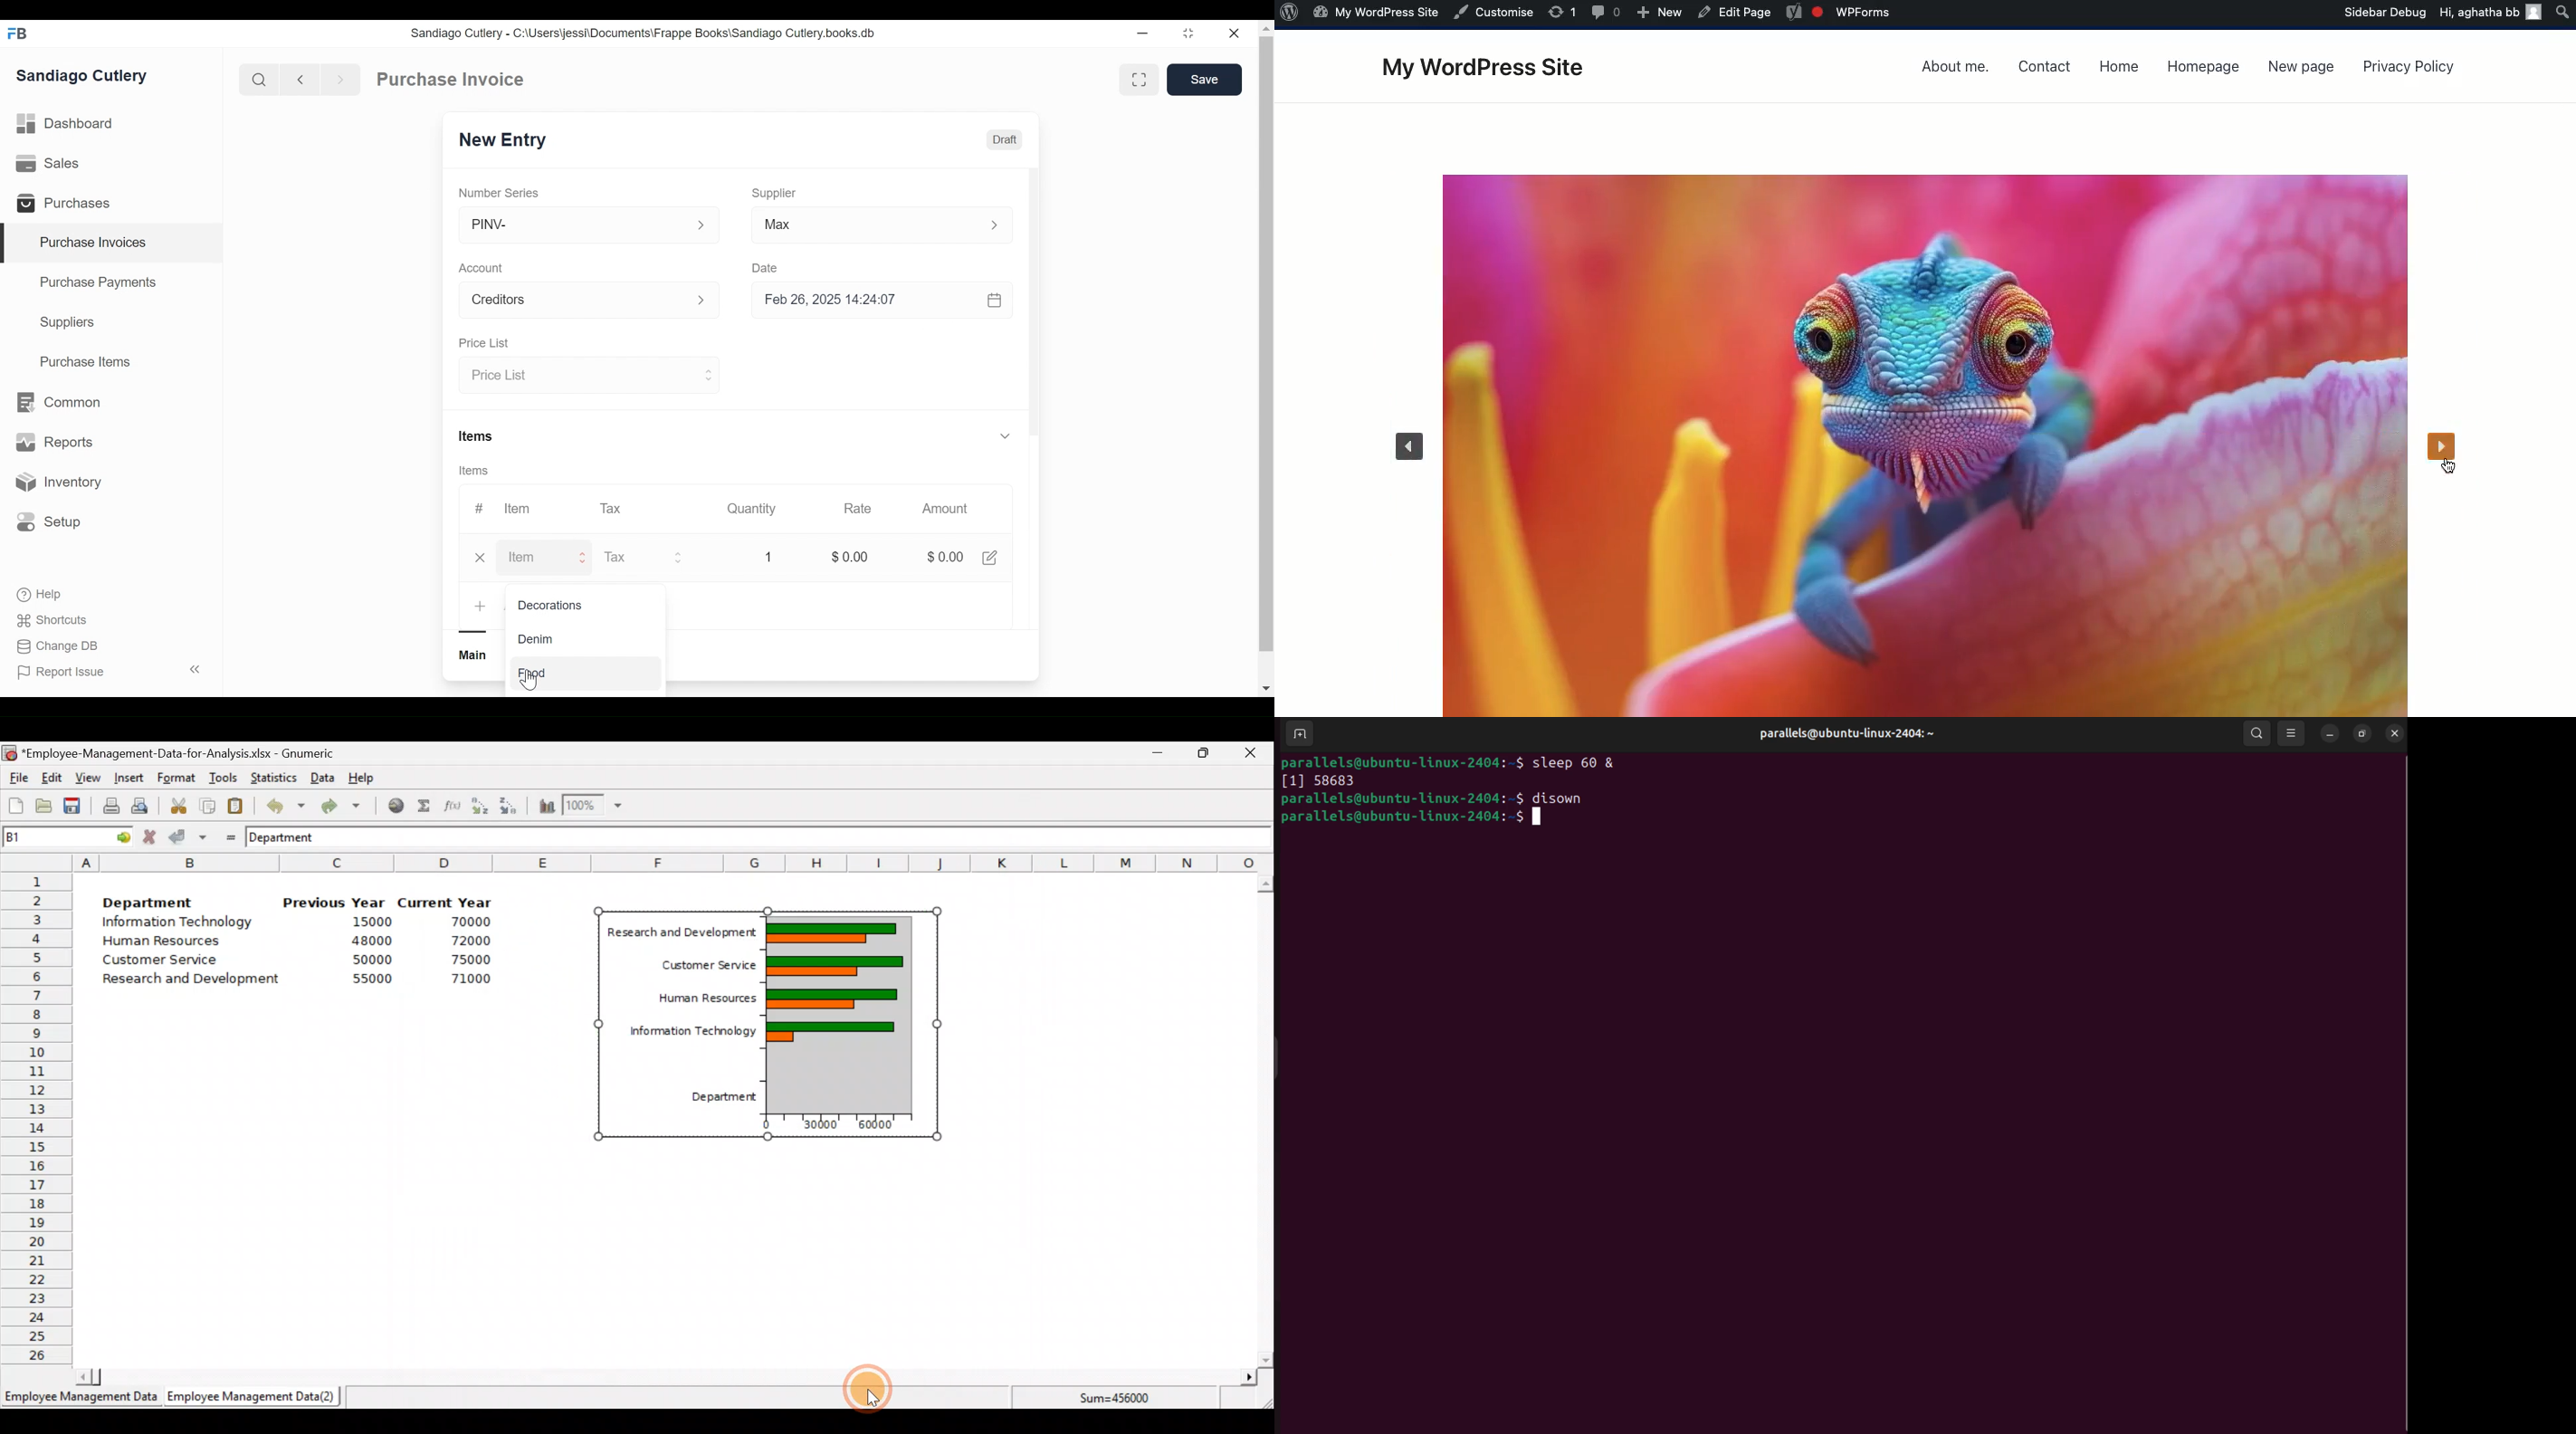  What do you see at coordinates (862, 509) in the screenshot?
I see `Rate` at bounding box center [862, 509].